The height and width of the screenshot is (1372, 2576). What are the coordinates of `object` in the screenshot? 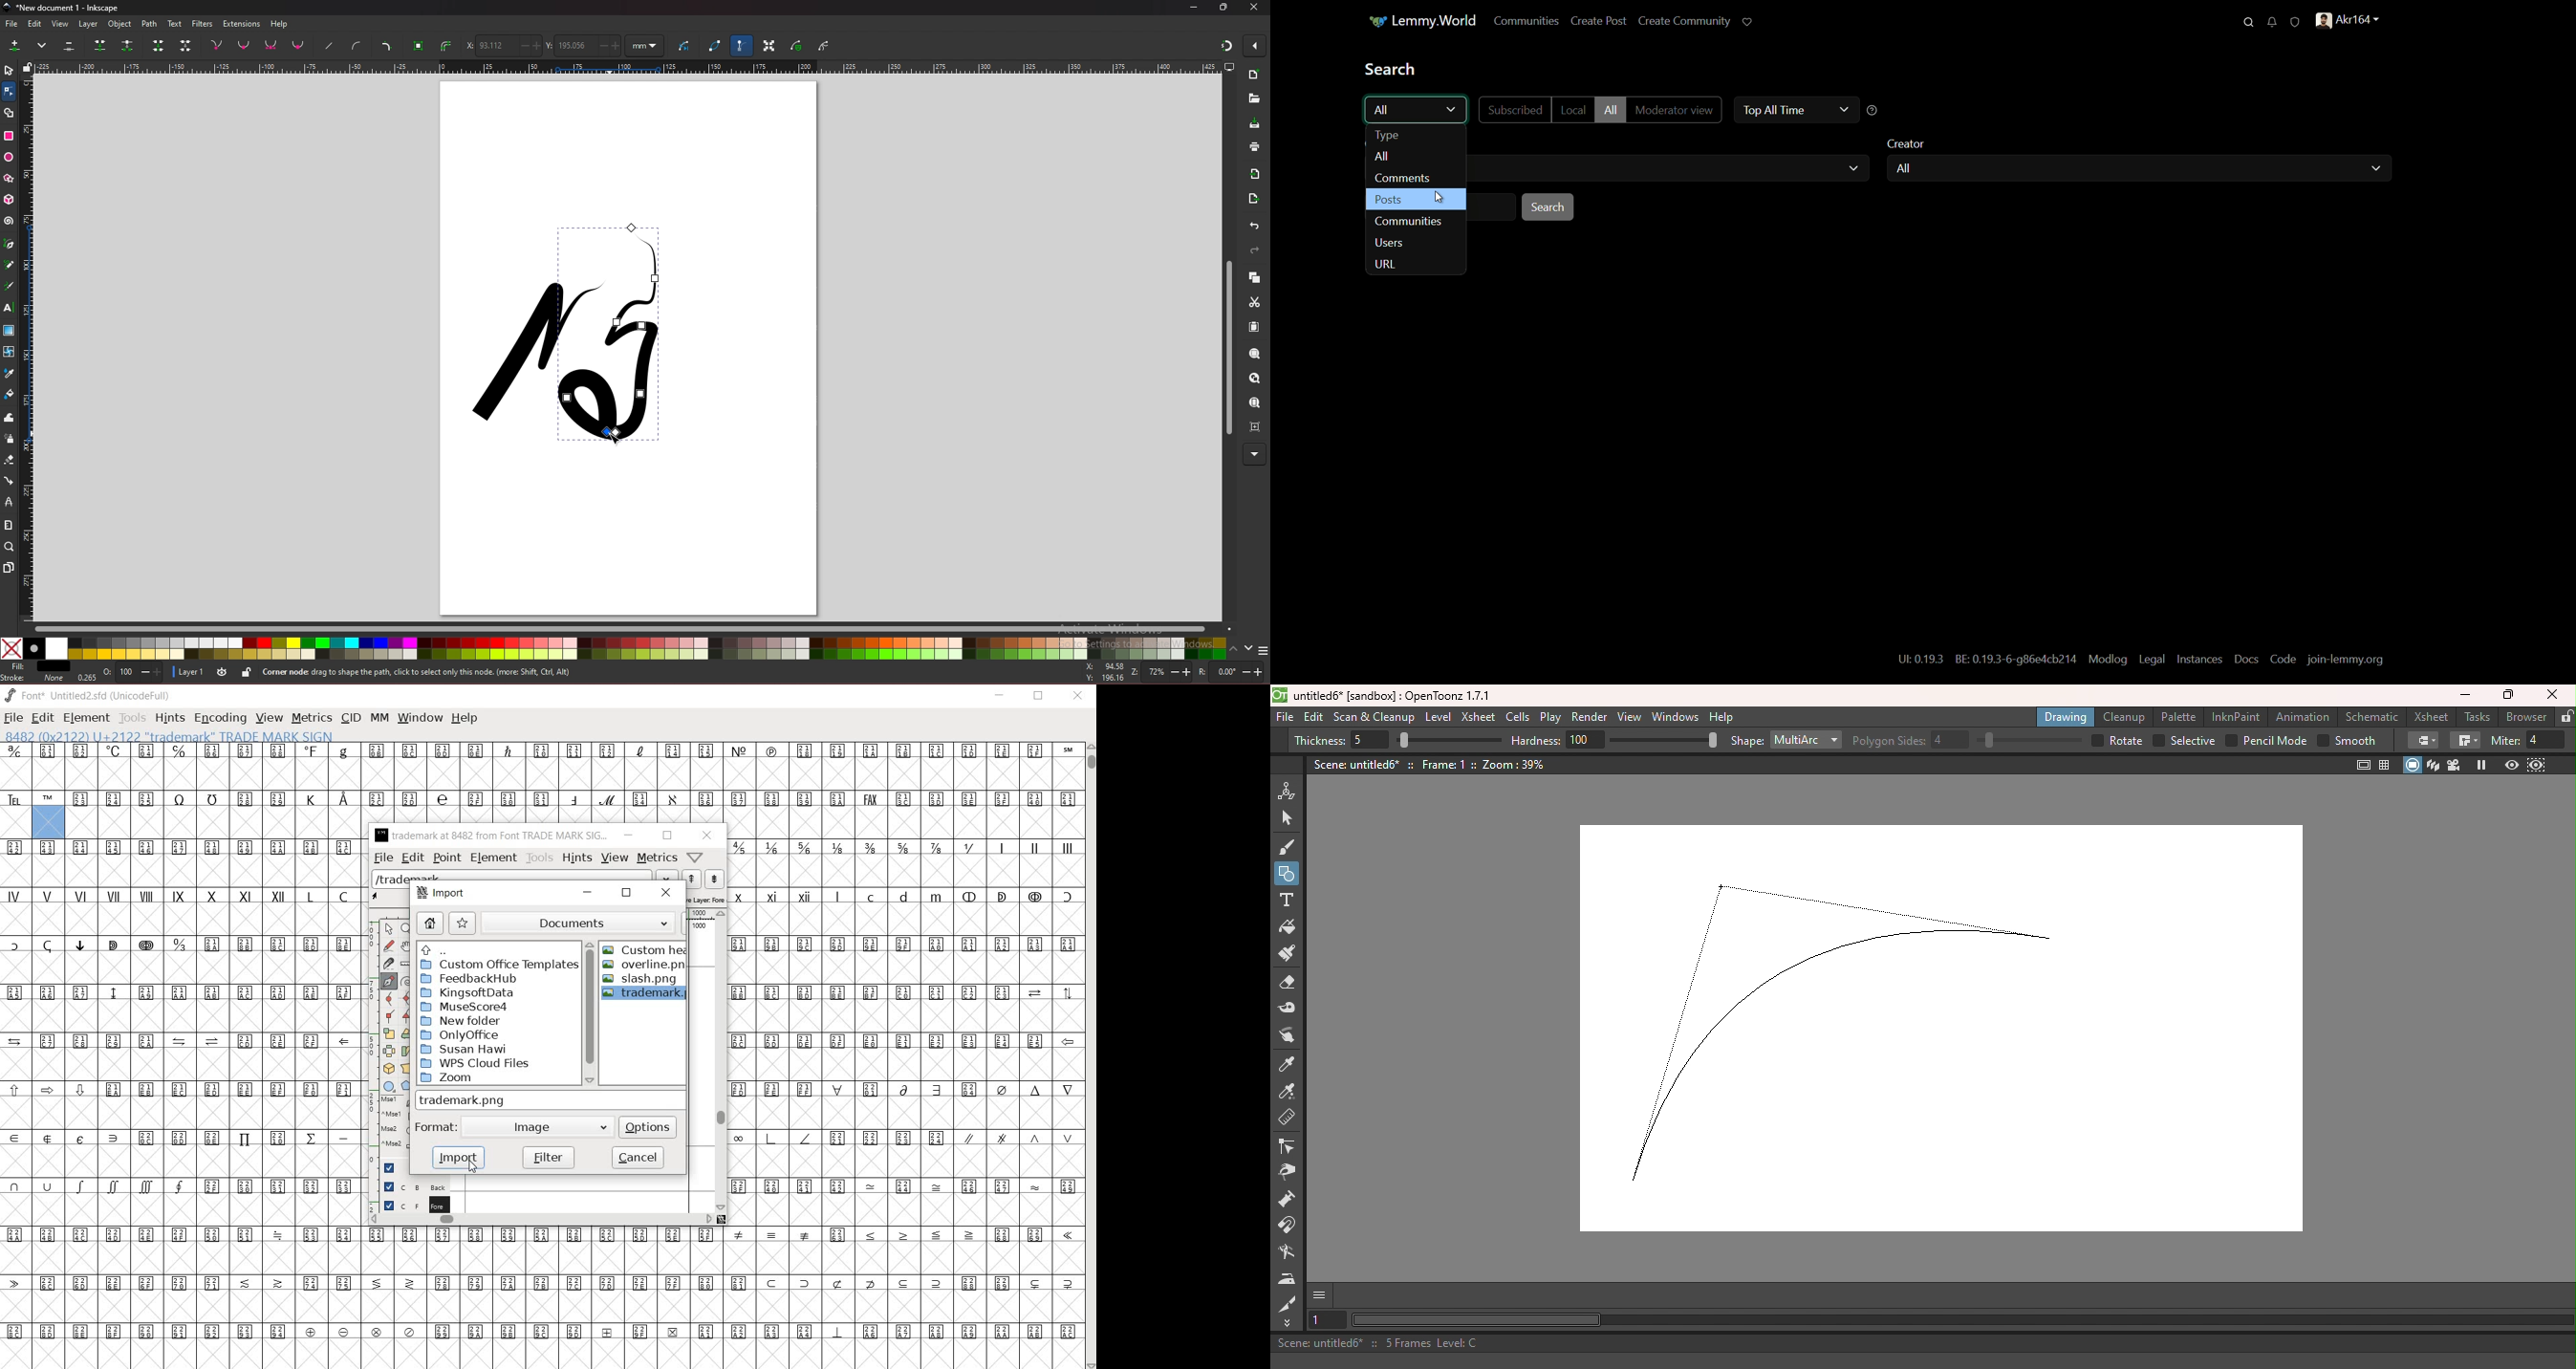 It's located at (121, 24).